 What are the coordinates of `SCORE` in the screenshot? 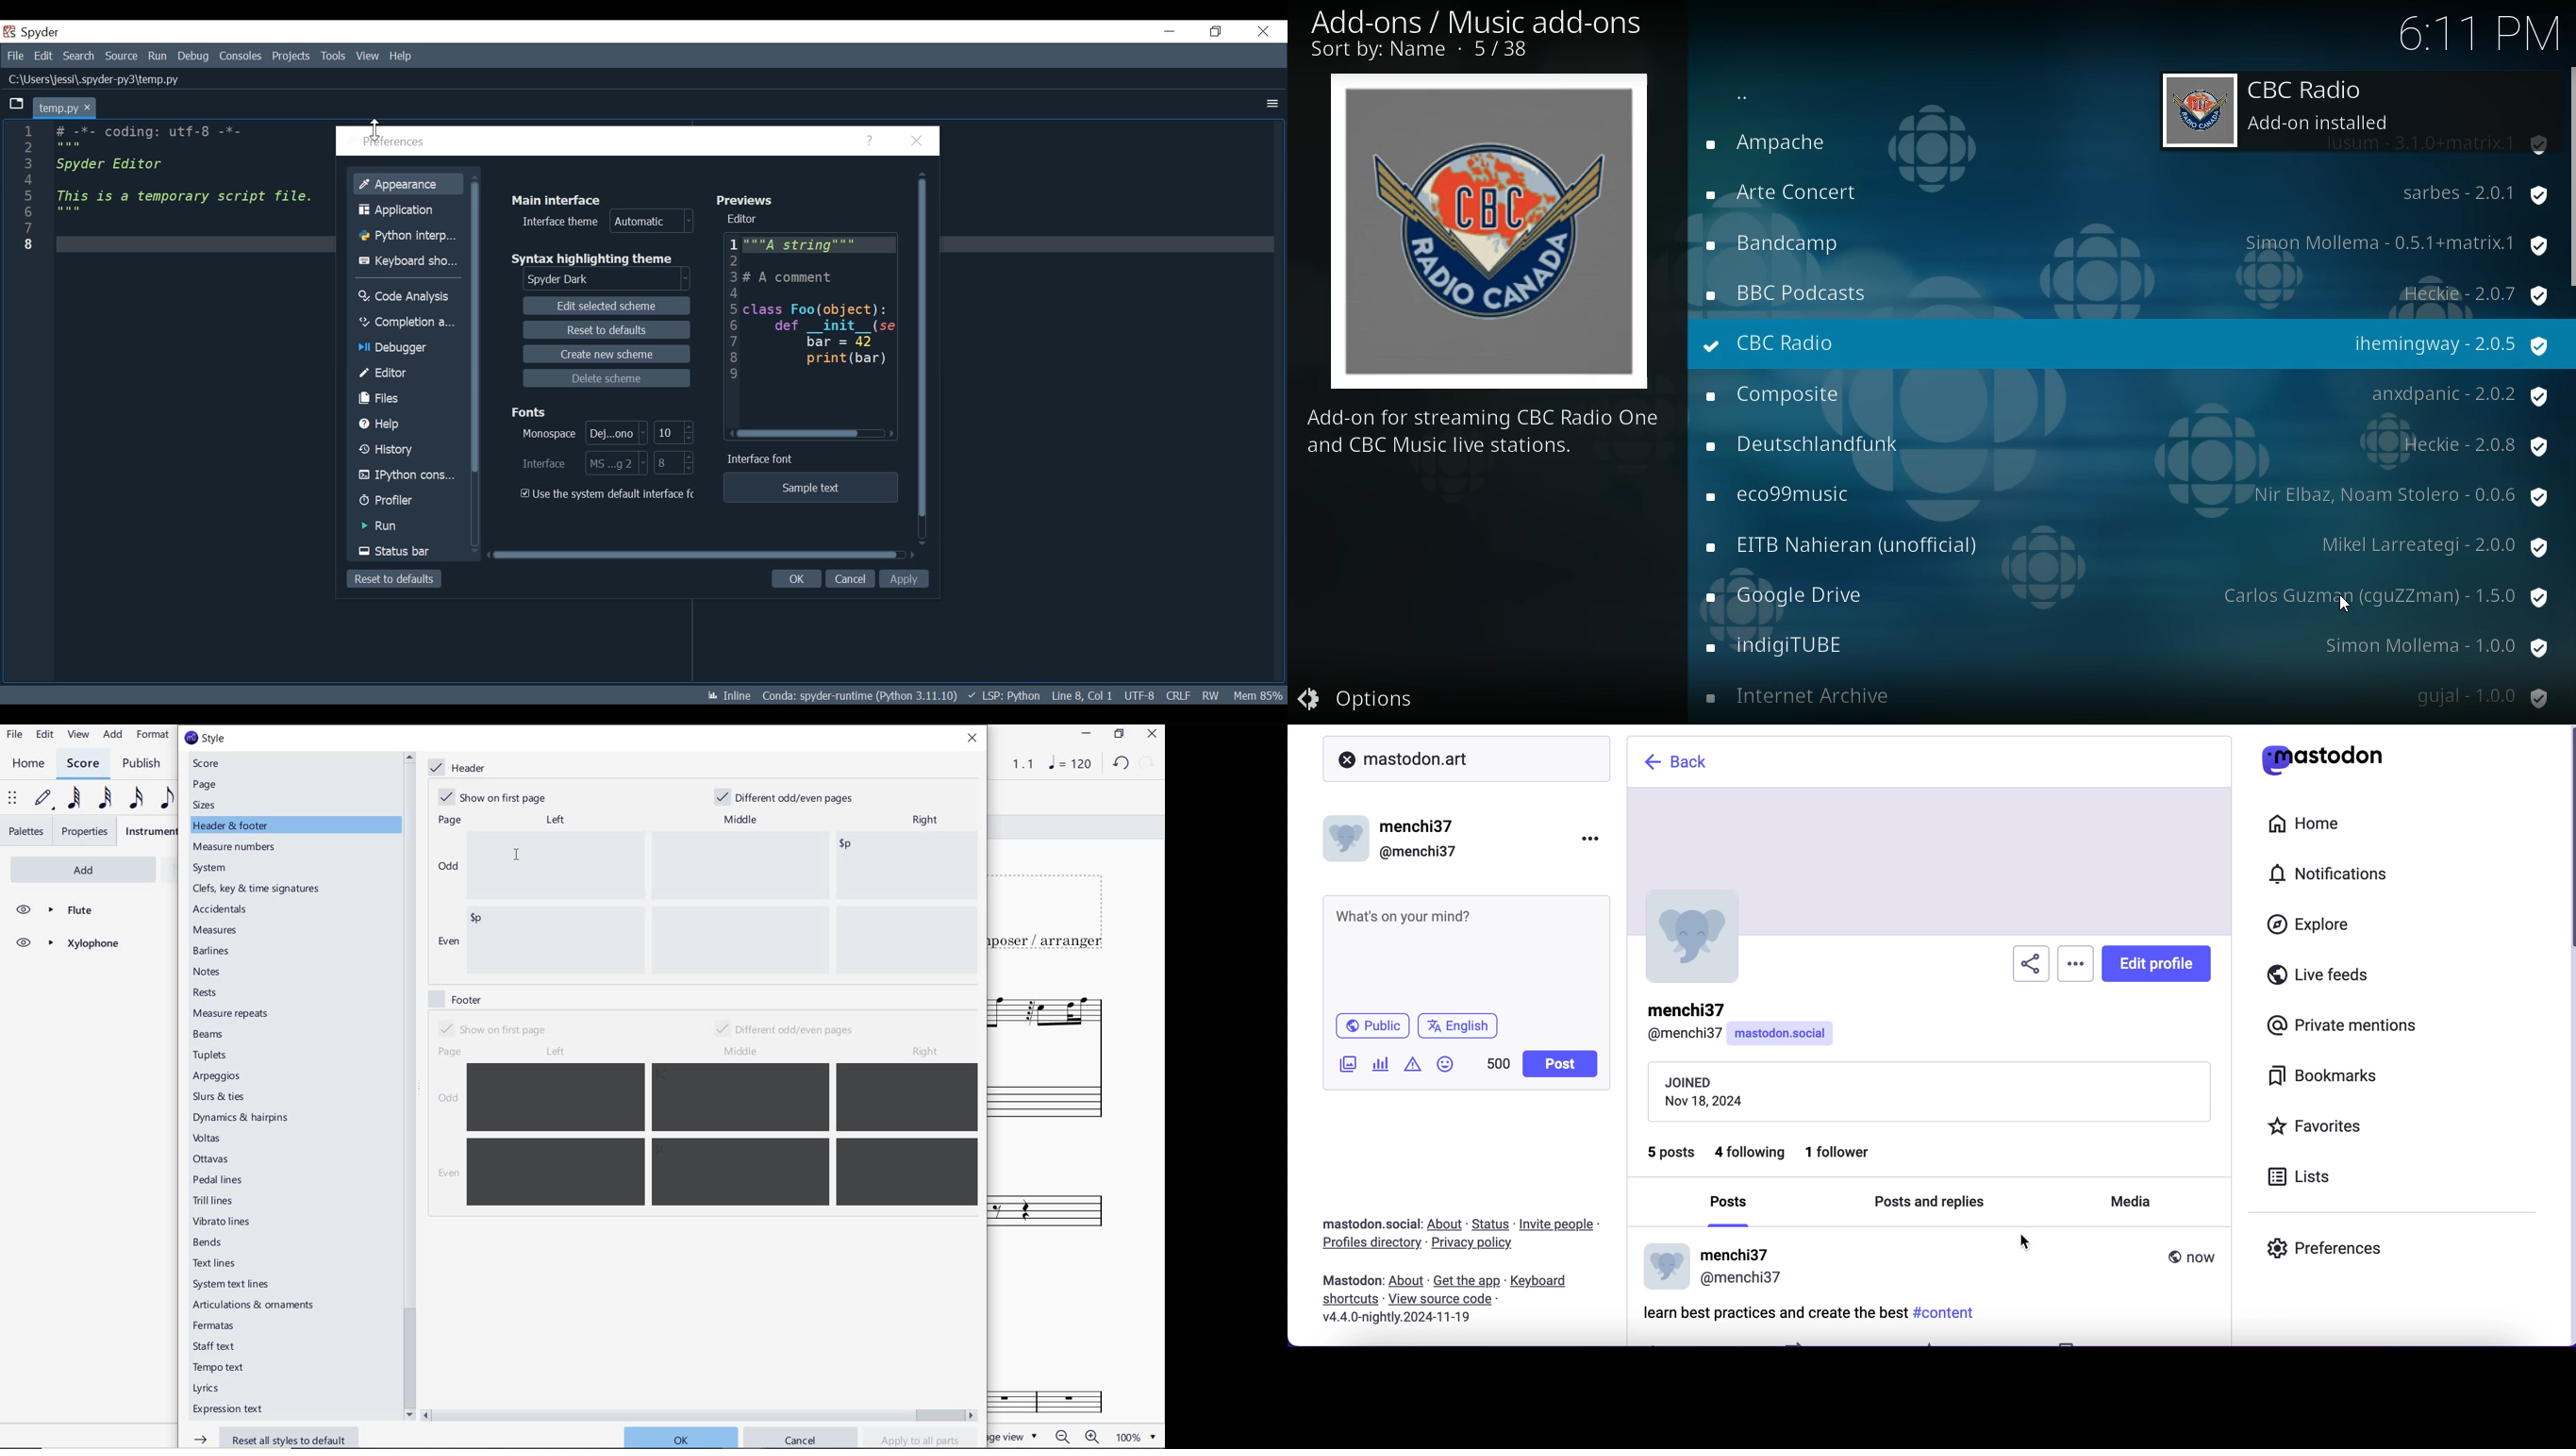 It's located at (82, 763).